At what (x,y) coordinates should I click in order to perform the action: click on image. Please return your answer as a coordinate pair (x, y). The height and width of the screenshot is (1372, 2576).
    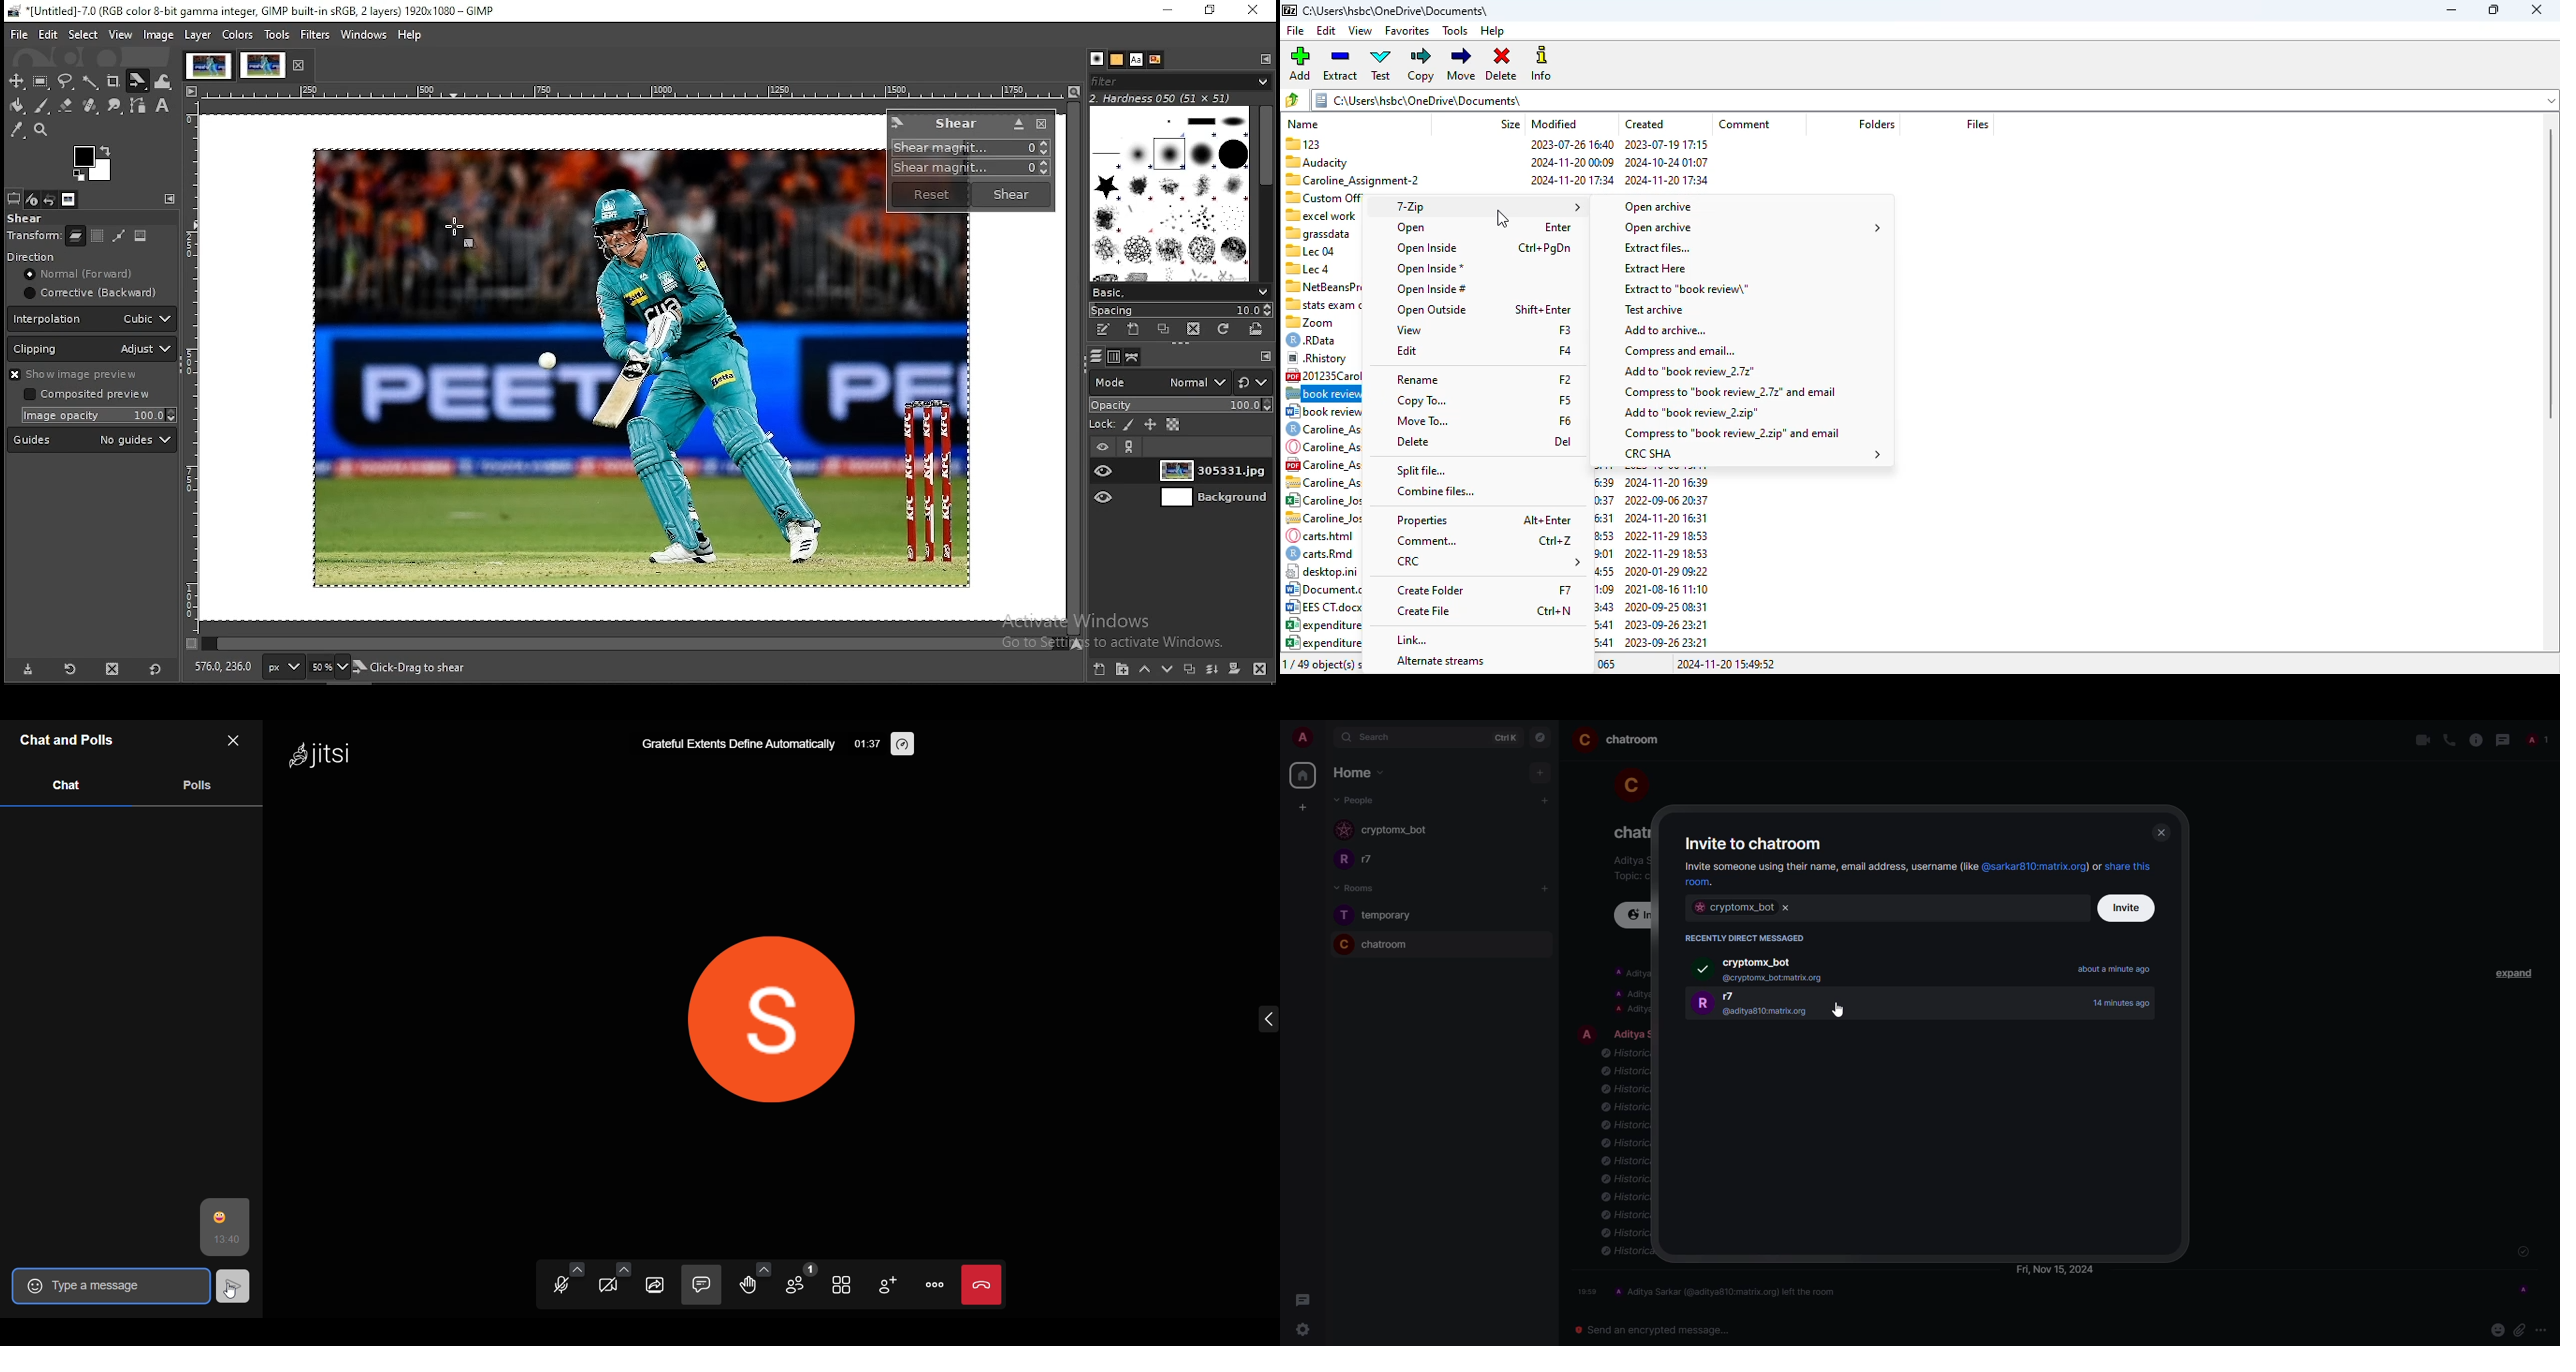
    Looking at the image, I should click on (158, 35).